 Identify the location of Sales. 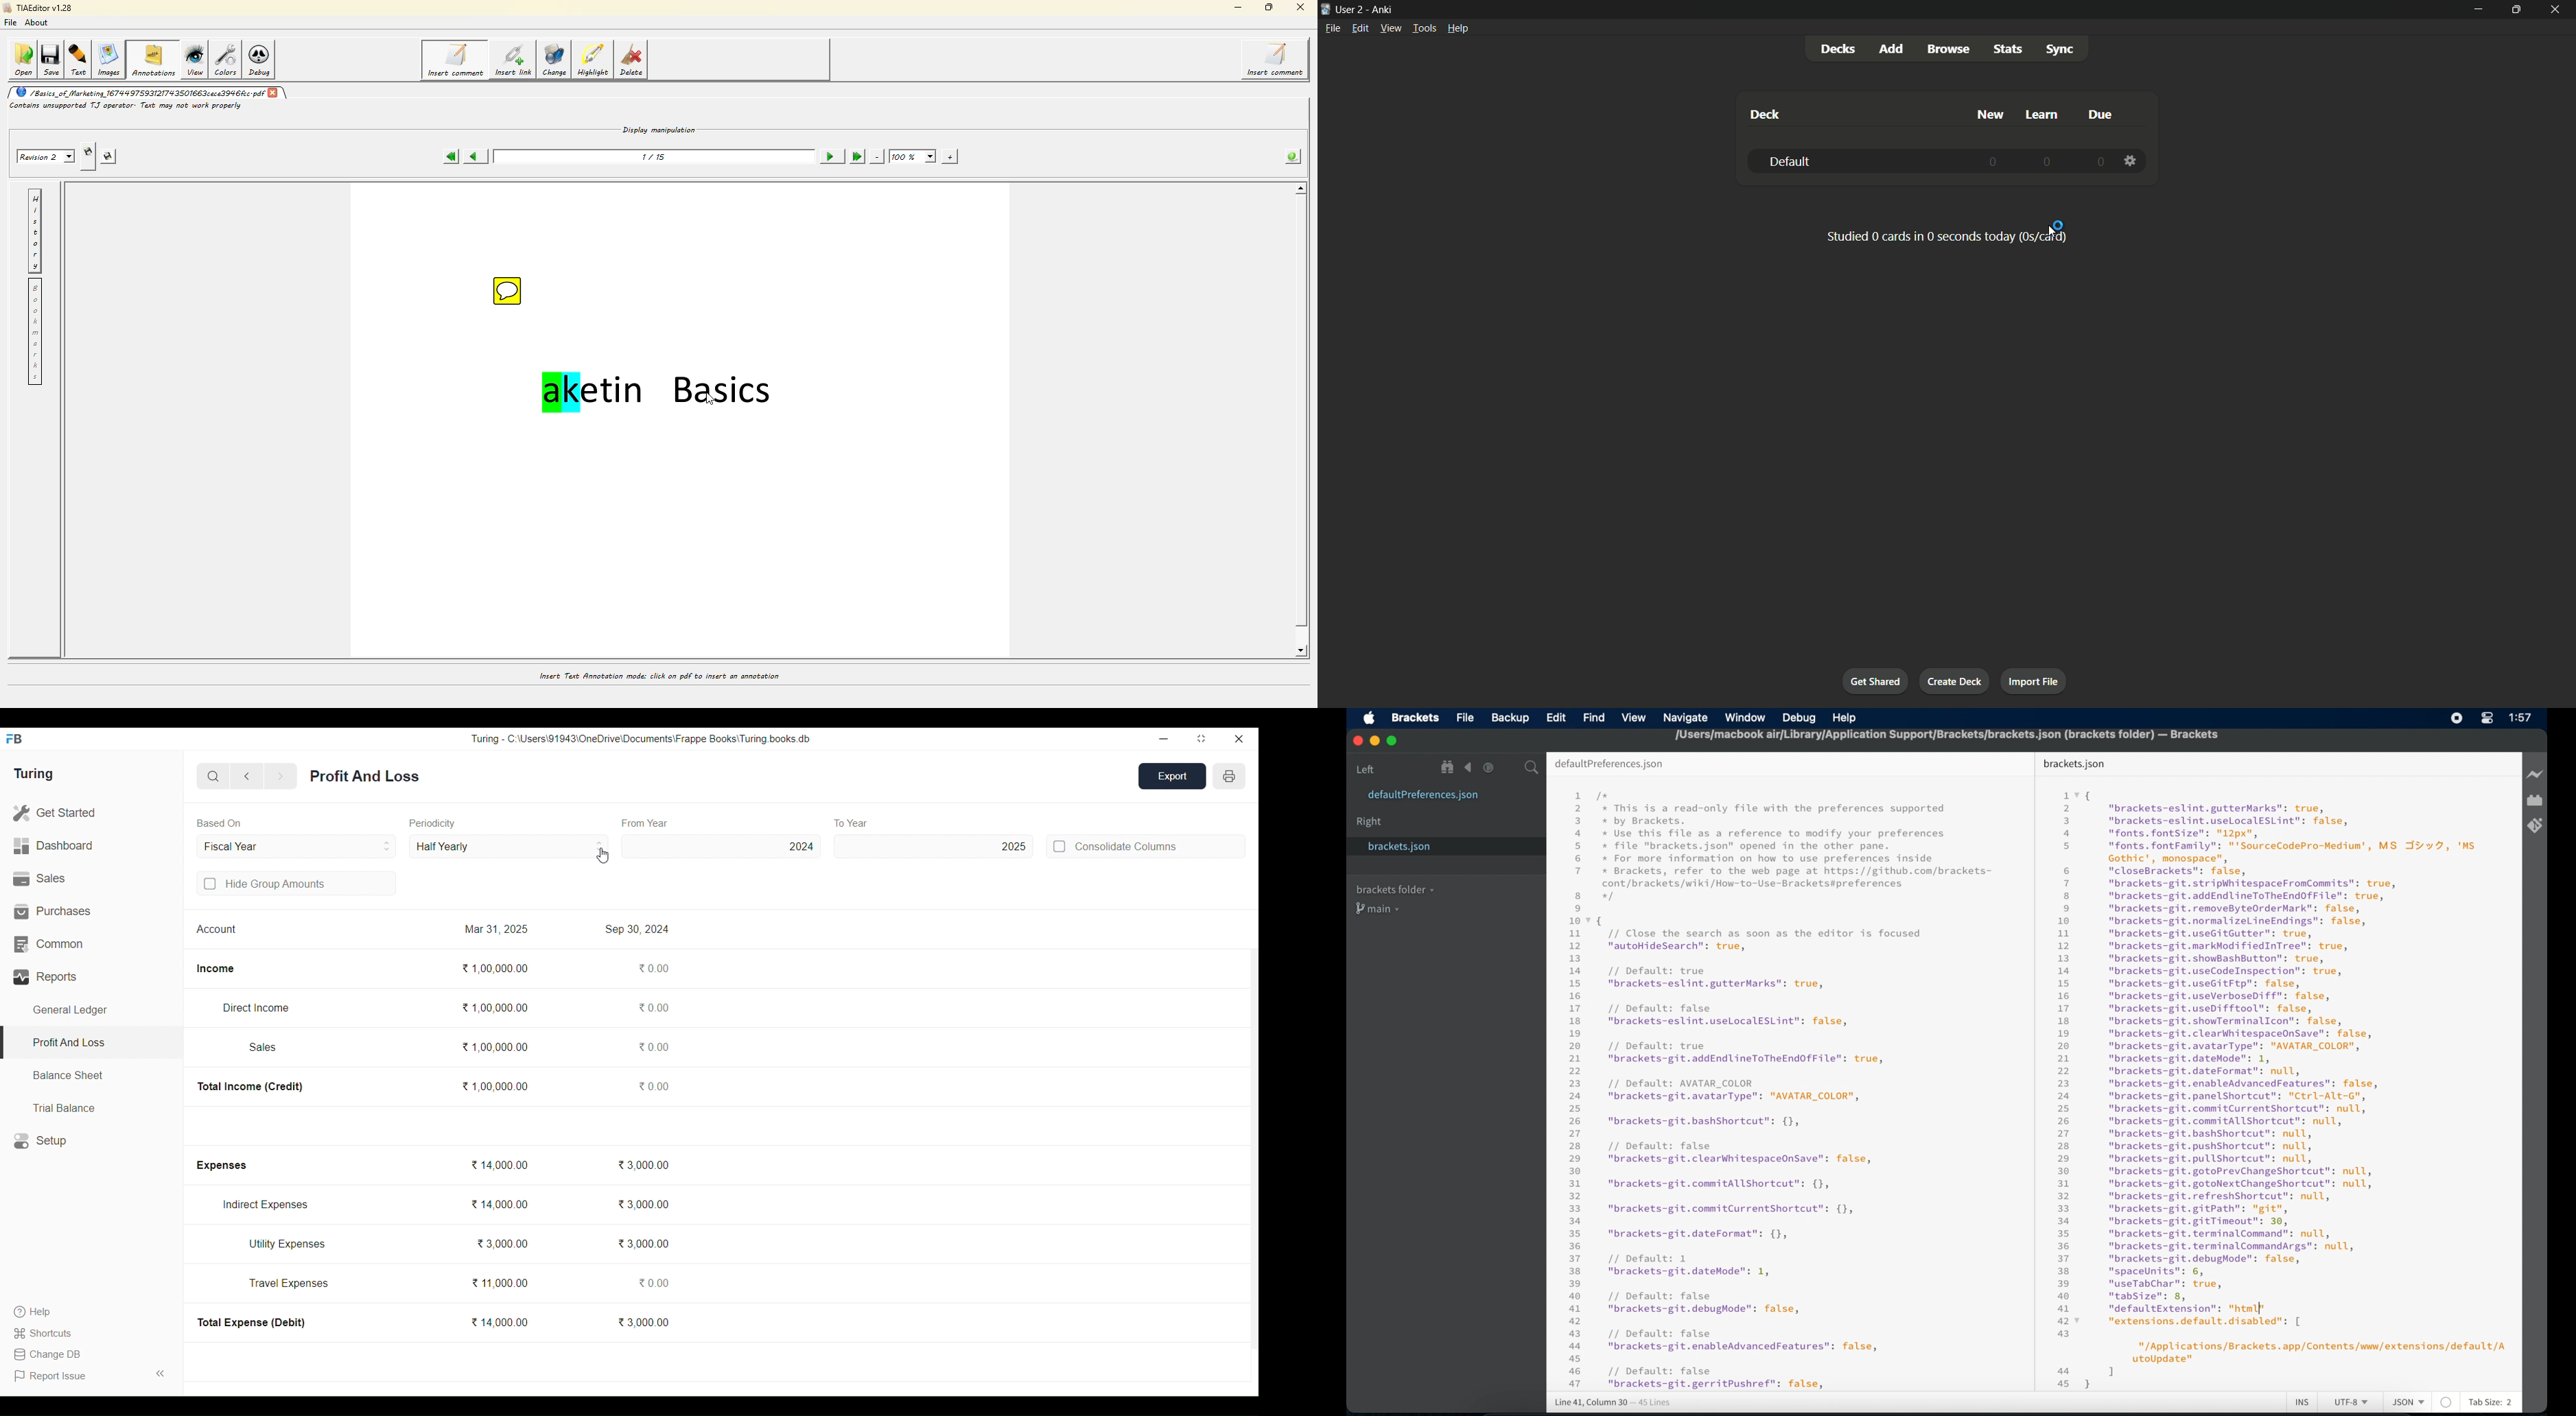
(264, 1047).